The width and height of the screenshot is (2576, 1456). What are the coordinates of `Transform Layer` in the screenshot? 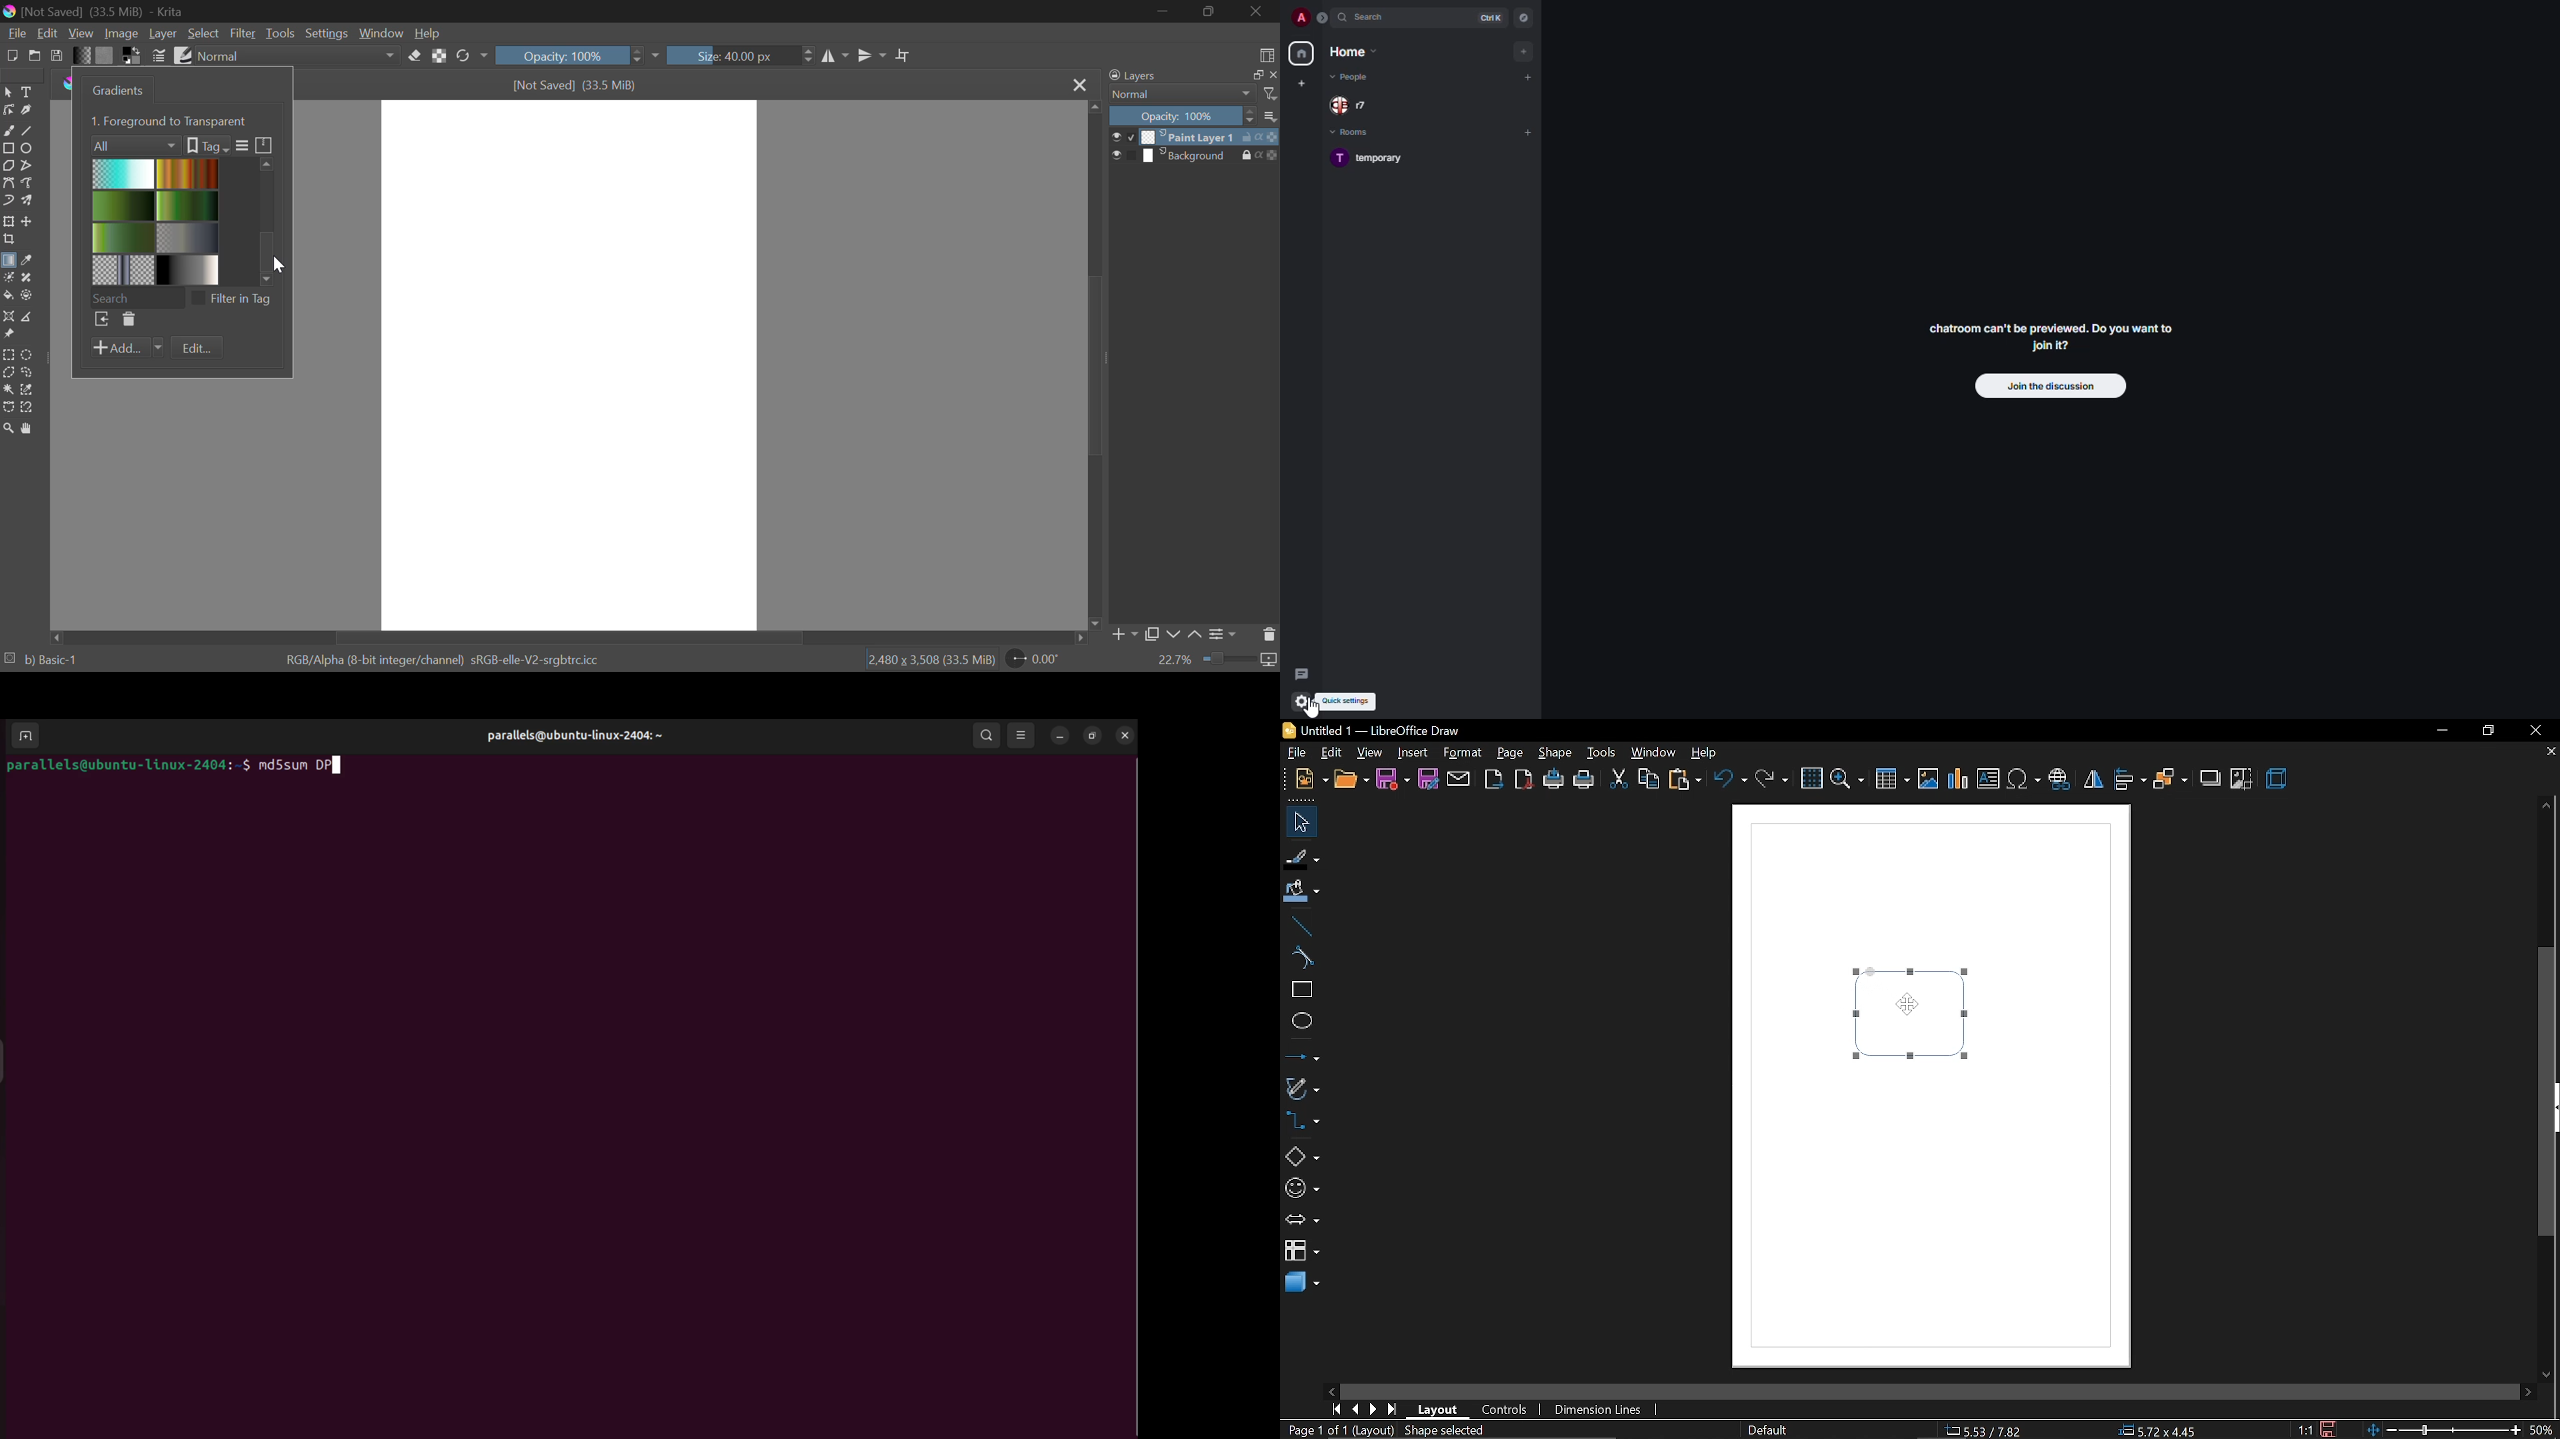 It's located at (8, 221).